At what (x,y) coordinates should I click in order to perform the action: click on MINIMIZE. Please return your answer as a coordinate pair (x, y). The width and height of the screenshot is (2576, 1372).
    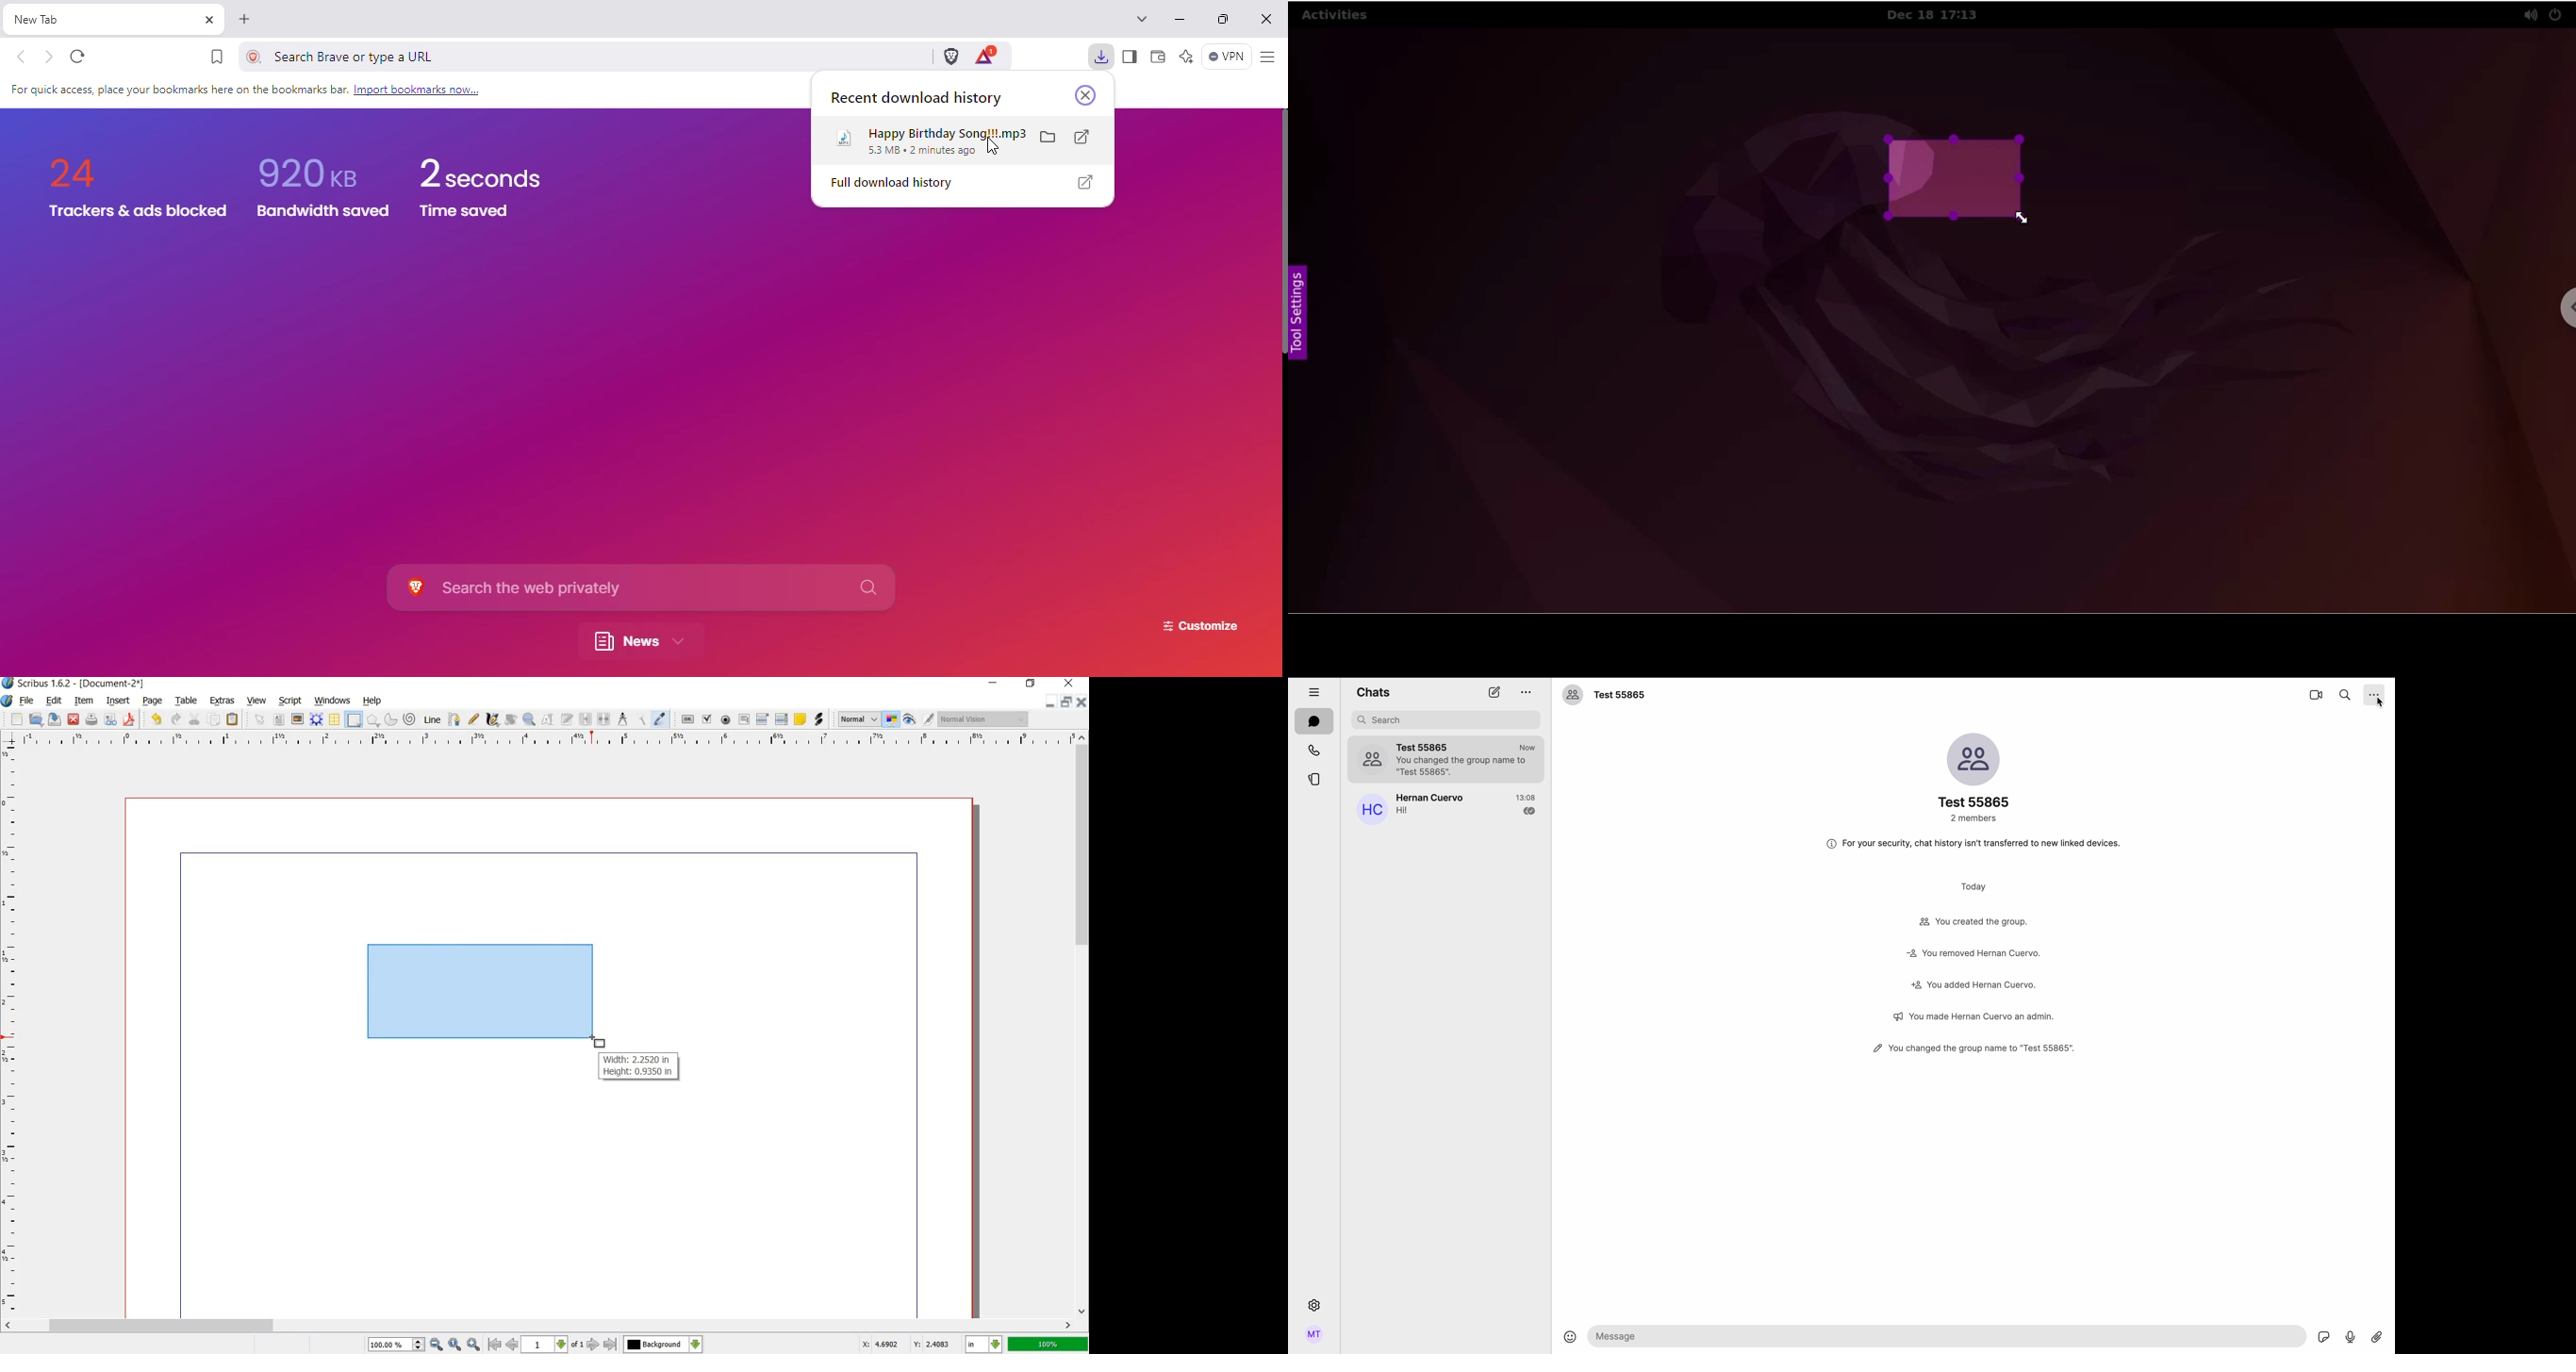
    Looking at the image, I should click on (1052, 702).